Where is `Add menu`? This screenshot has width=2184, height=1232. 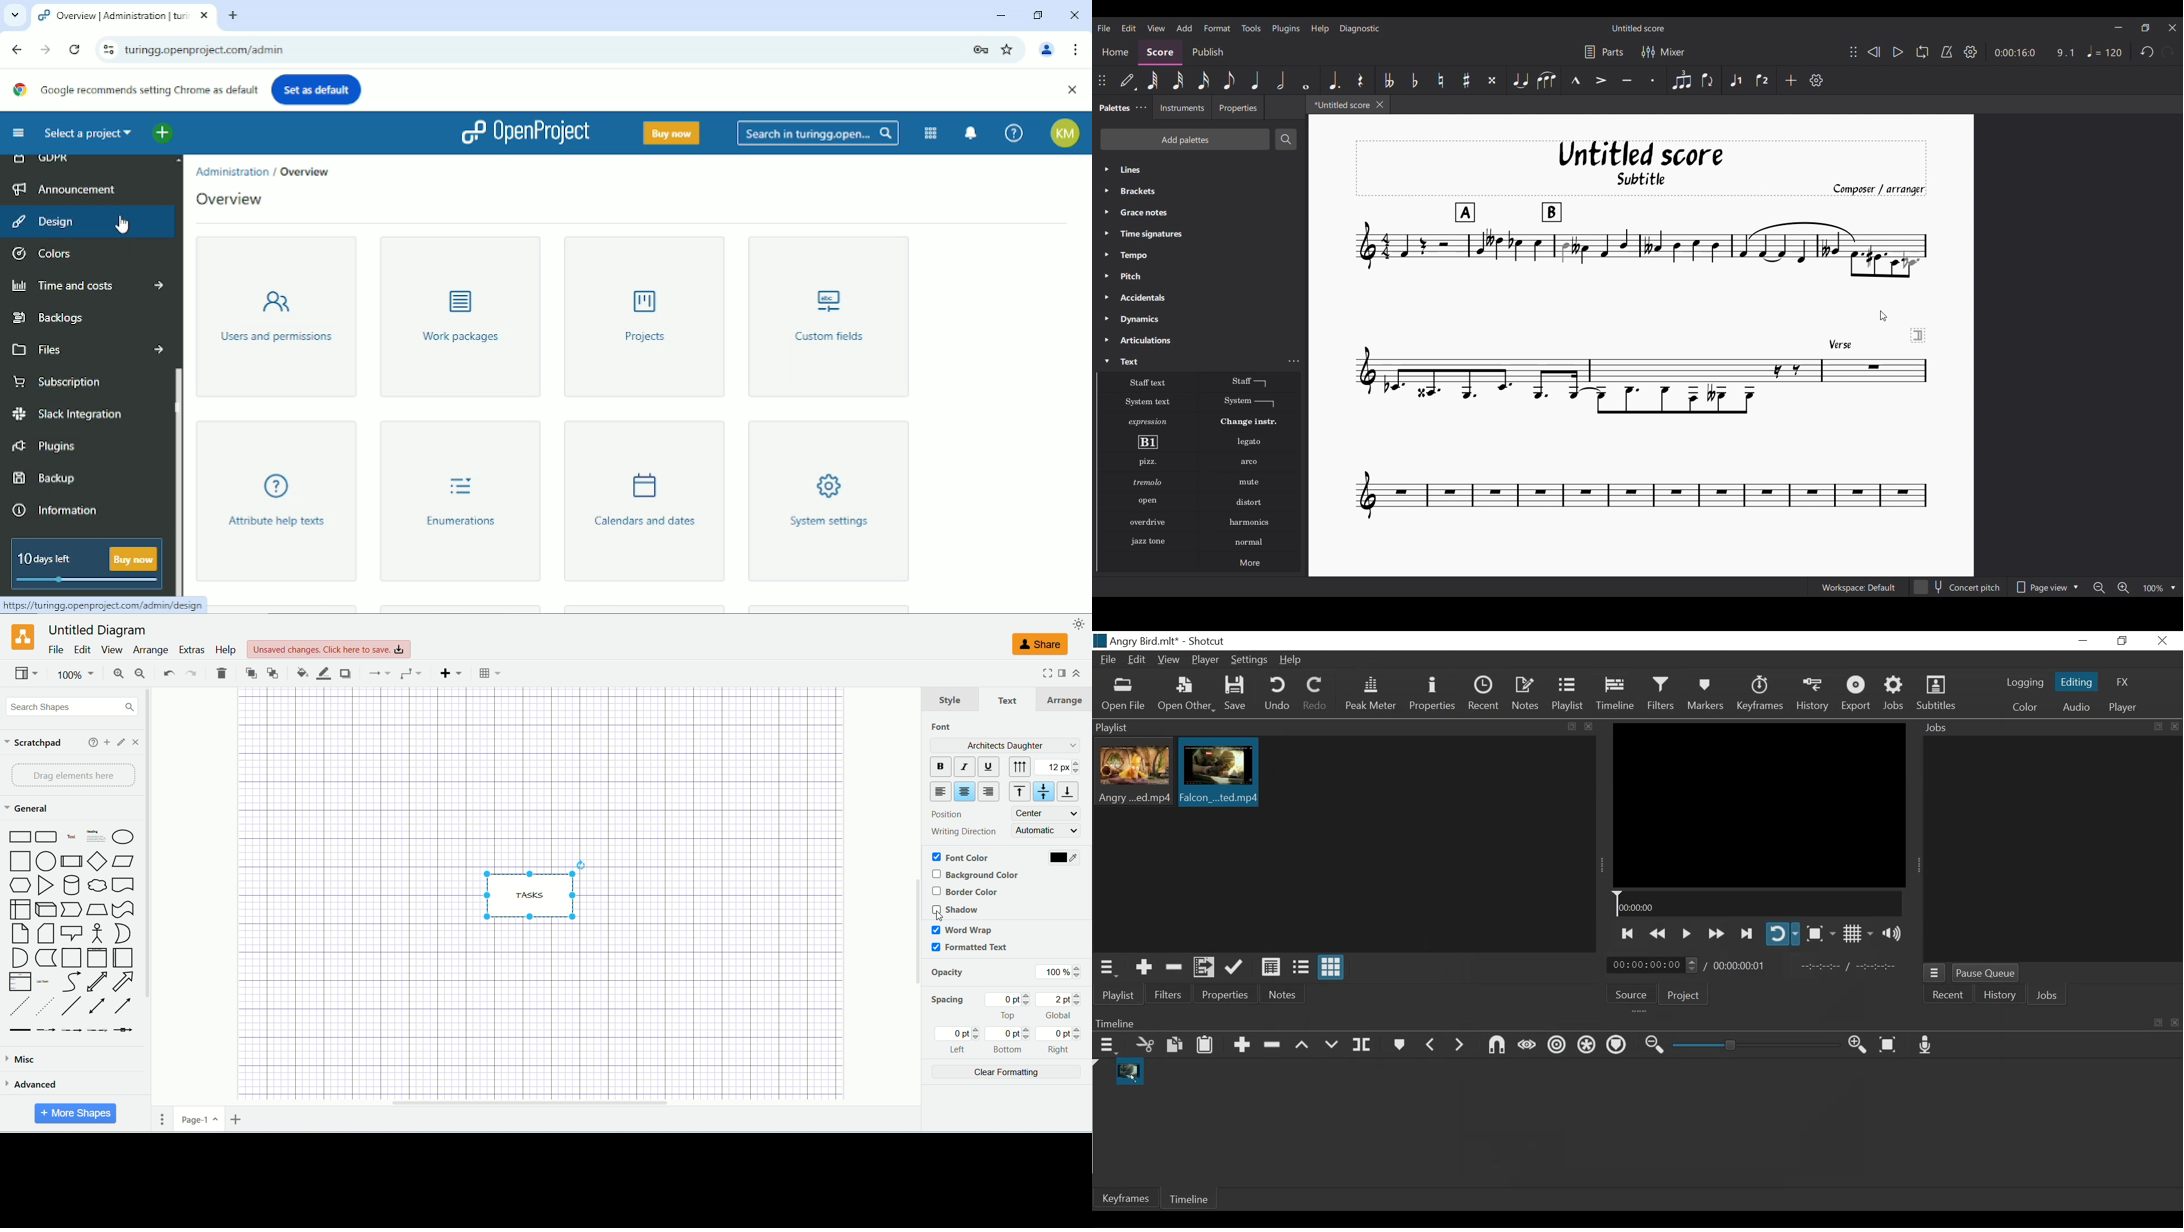 Add menu is located at coordinates (1185, 28).